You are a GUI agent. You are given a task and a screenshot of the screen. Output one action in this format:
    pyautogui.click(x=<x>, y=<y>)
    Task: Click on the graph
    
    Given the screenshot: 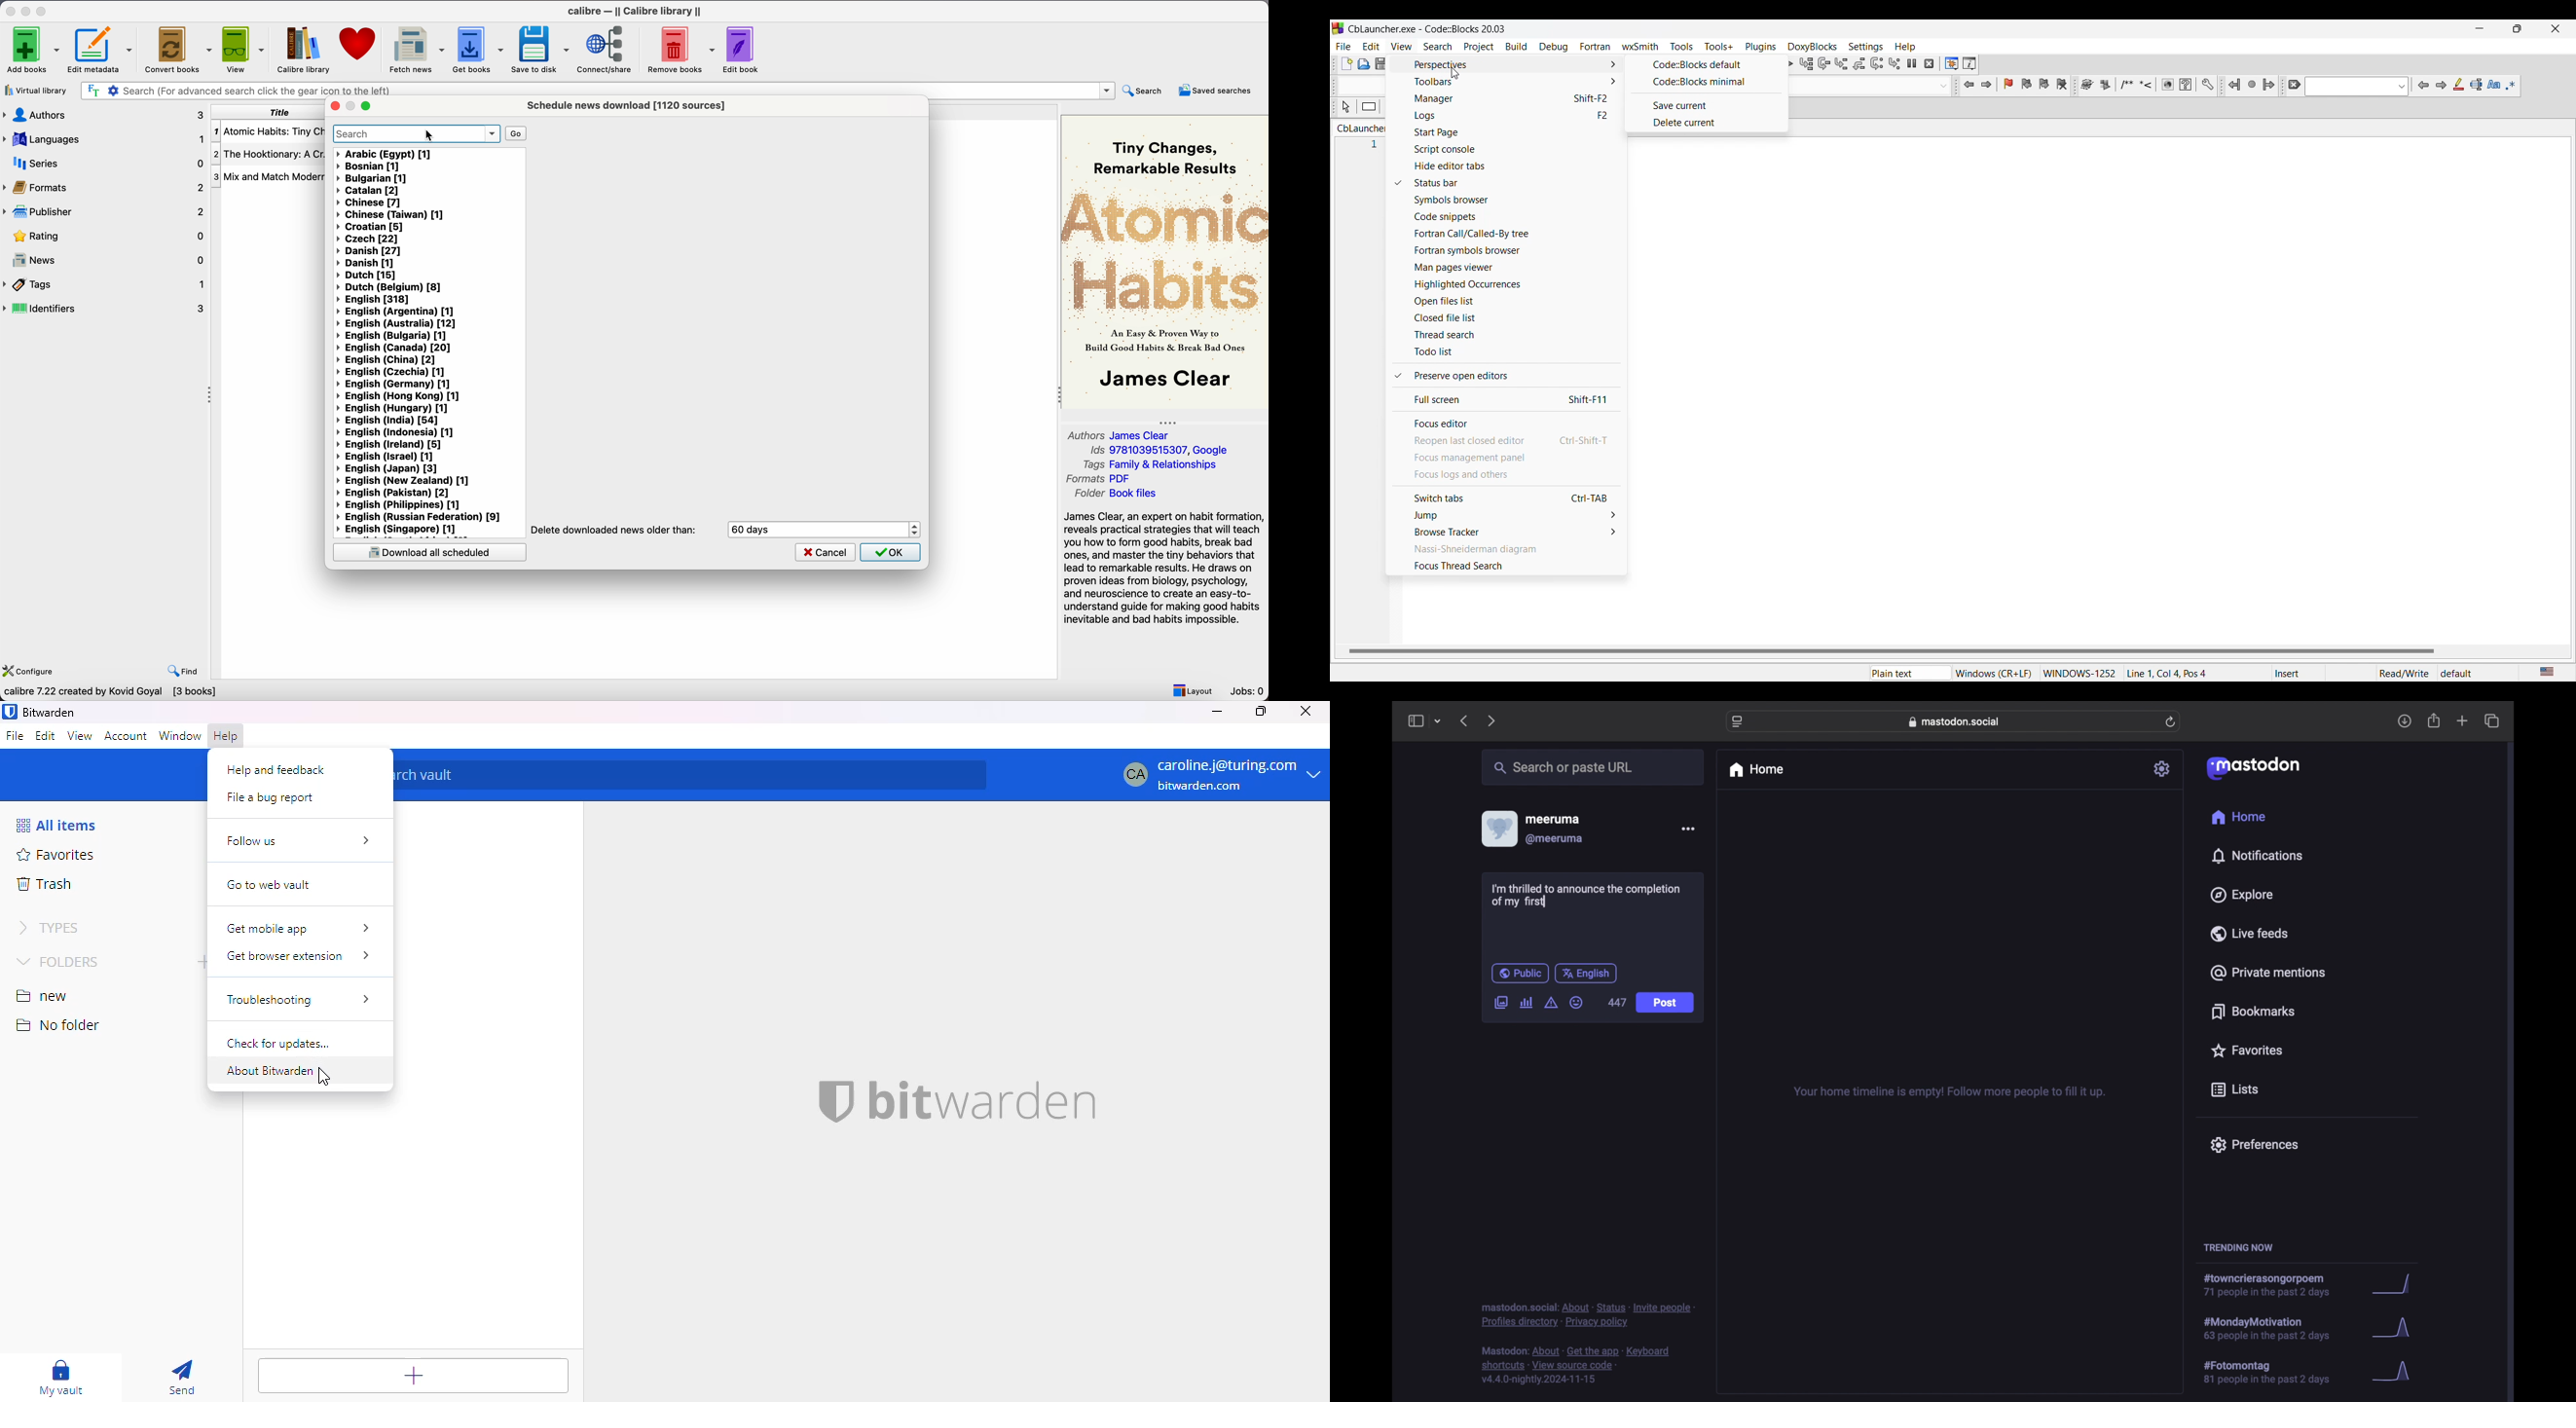 What is the action you would take?
    pyautogui.click(x=2396, y=1285)
    